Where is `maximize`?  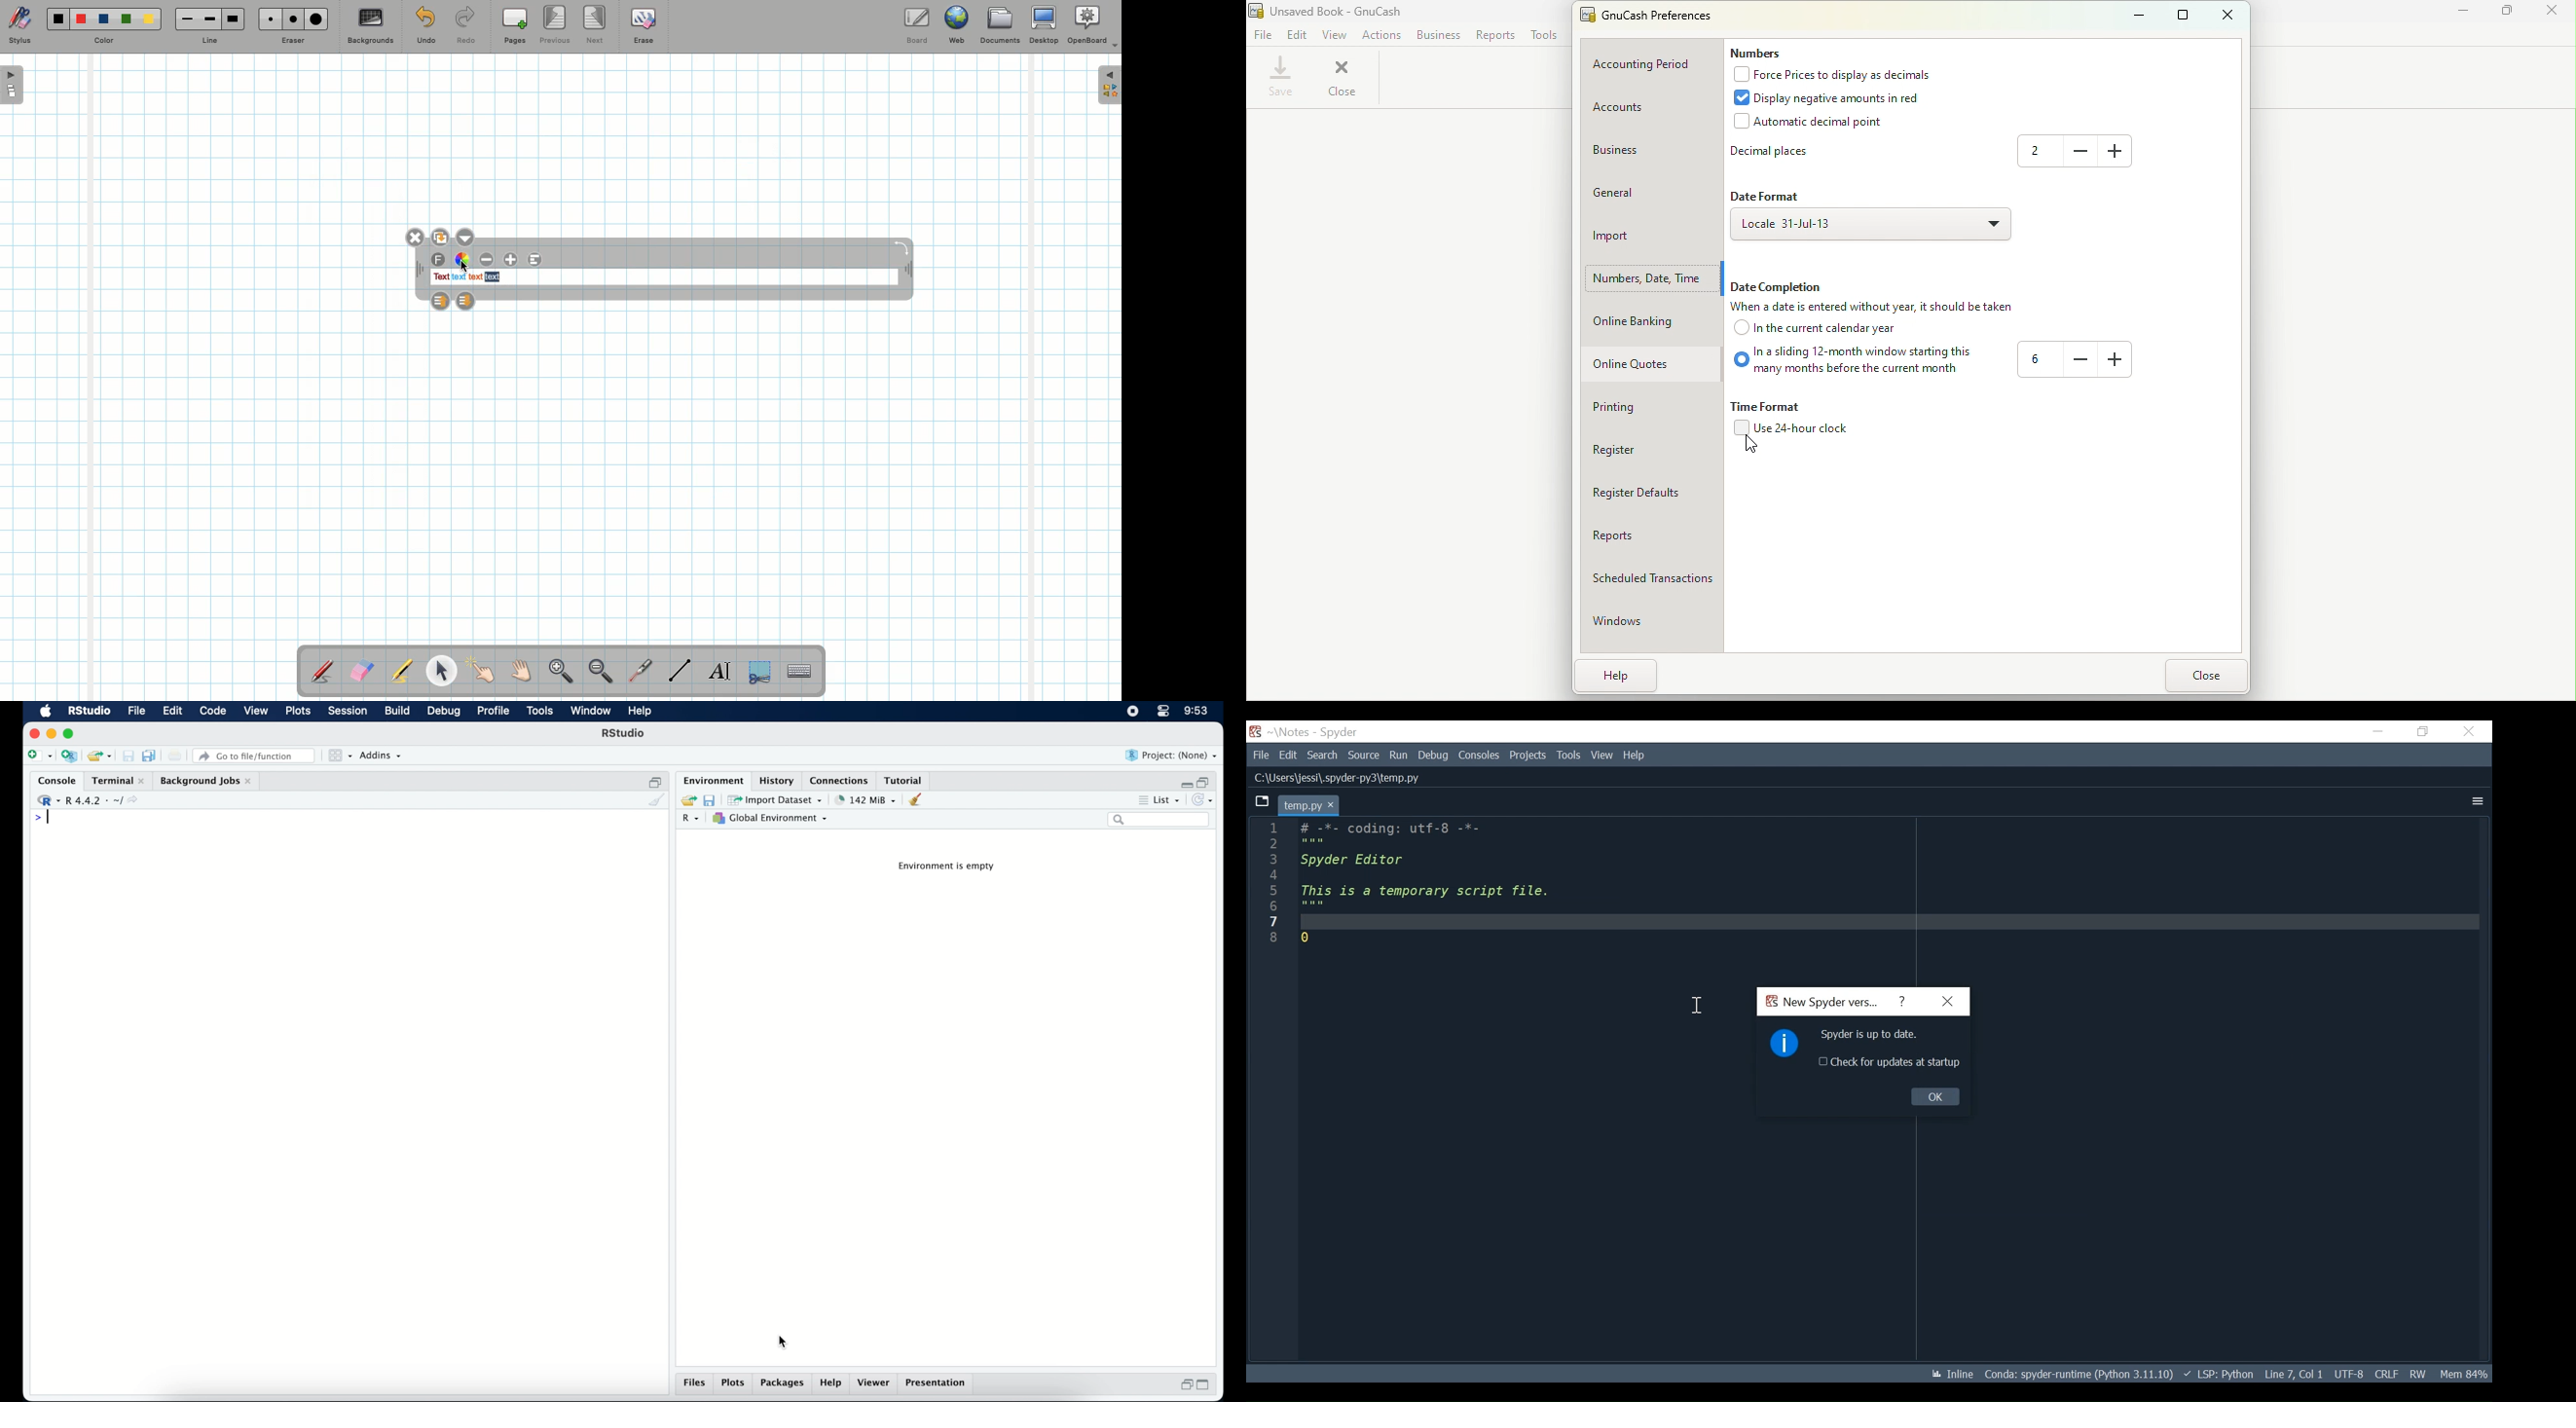
maximize is located at coordinates (71, 735).